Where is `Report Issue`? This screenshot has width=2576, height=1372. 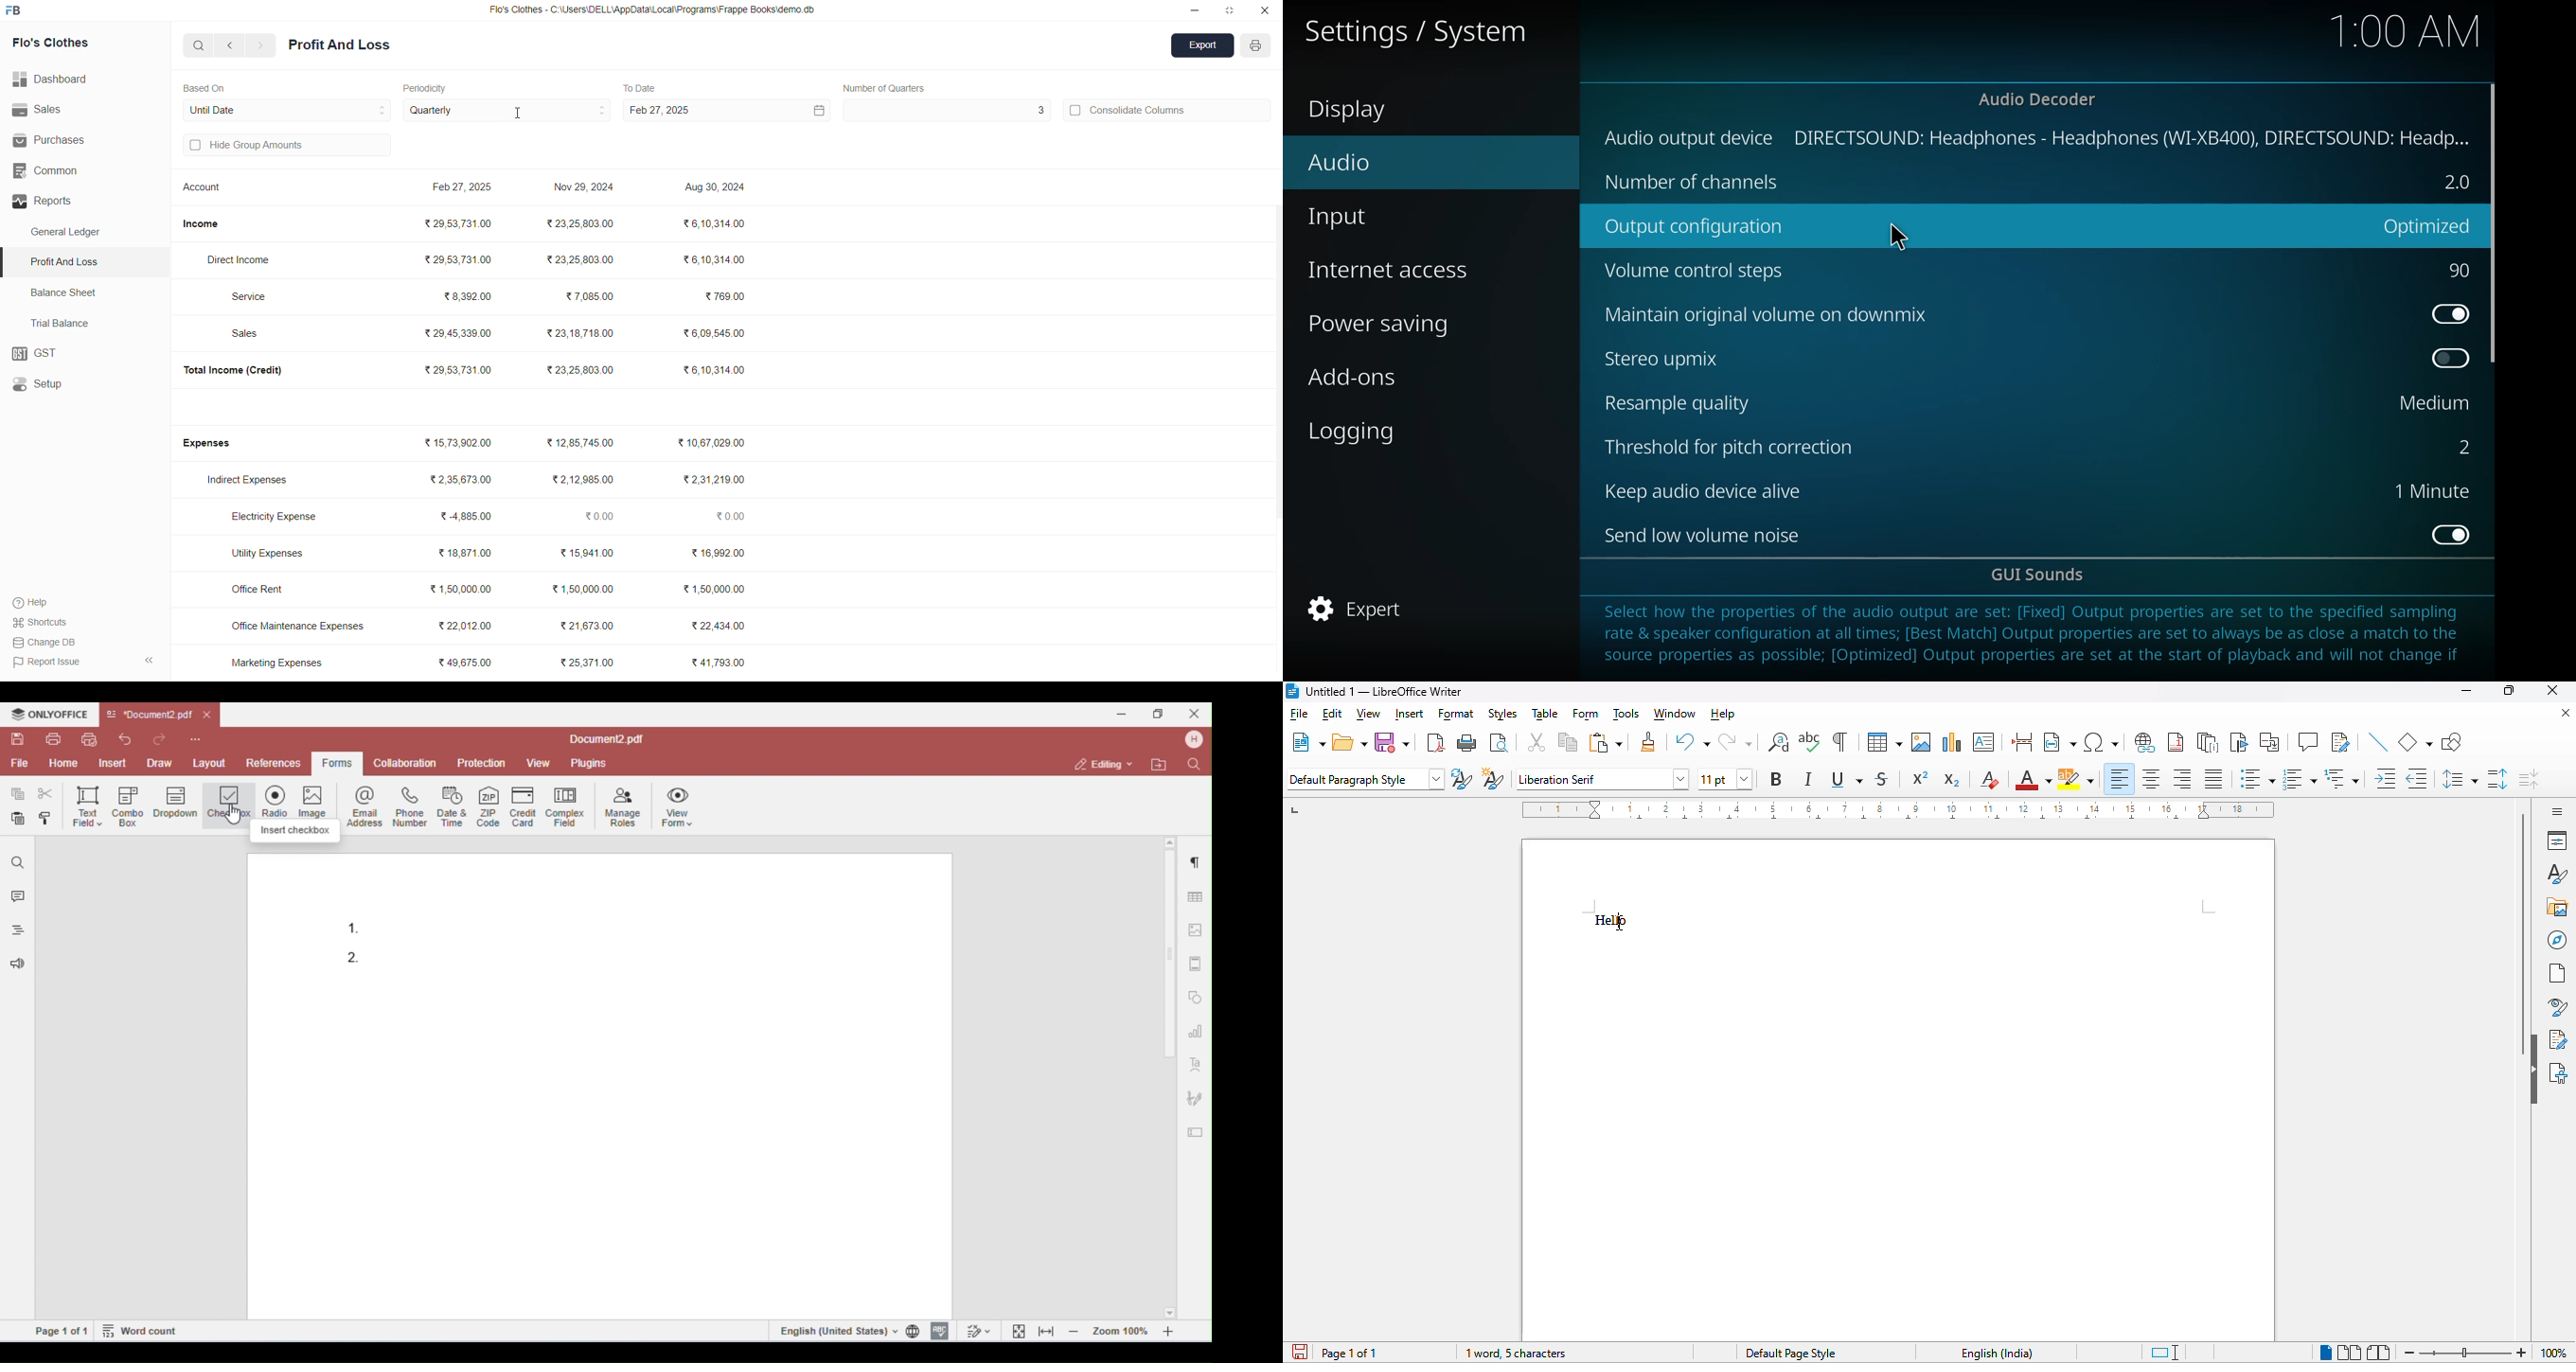
Report Issue is located at coordinates (47, 661).